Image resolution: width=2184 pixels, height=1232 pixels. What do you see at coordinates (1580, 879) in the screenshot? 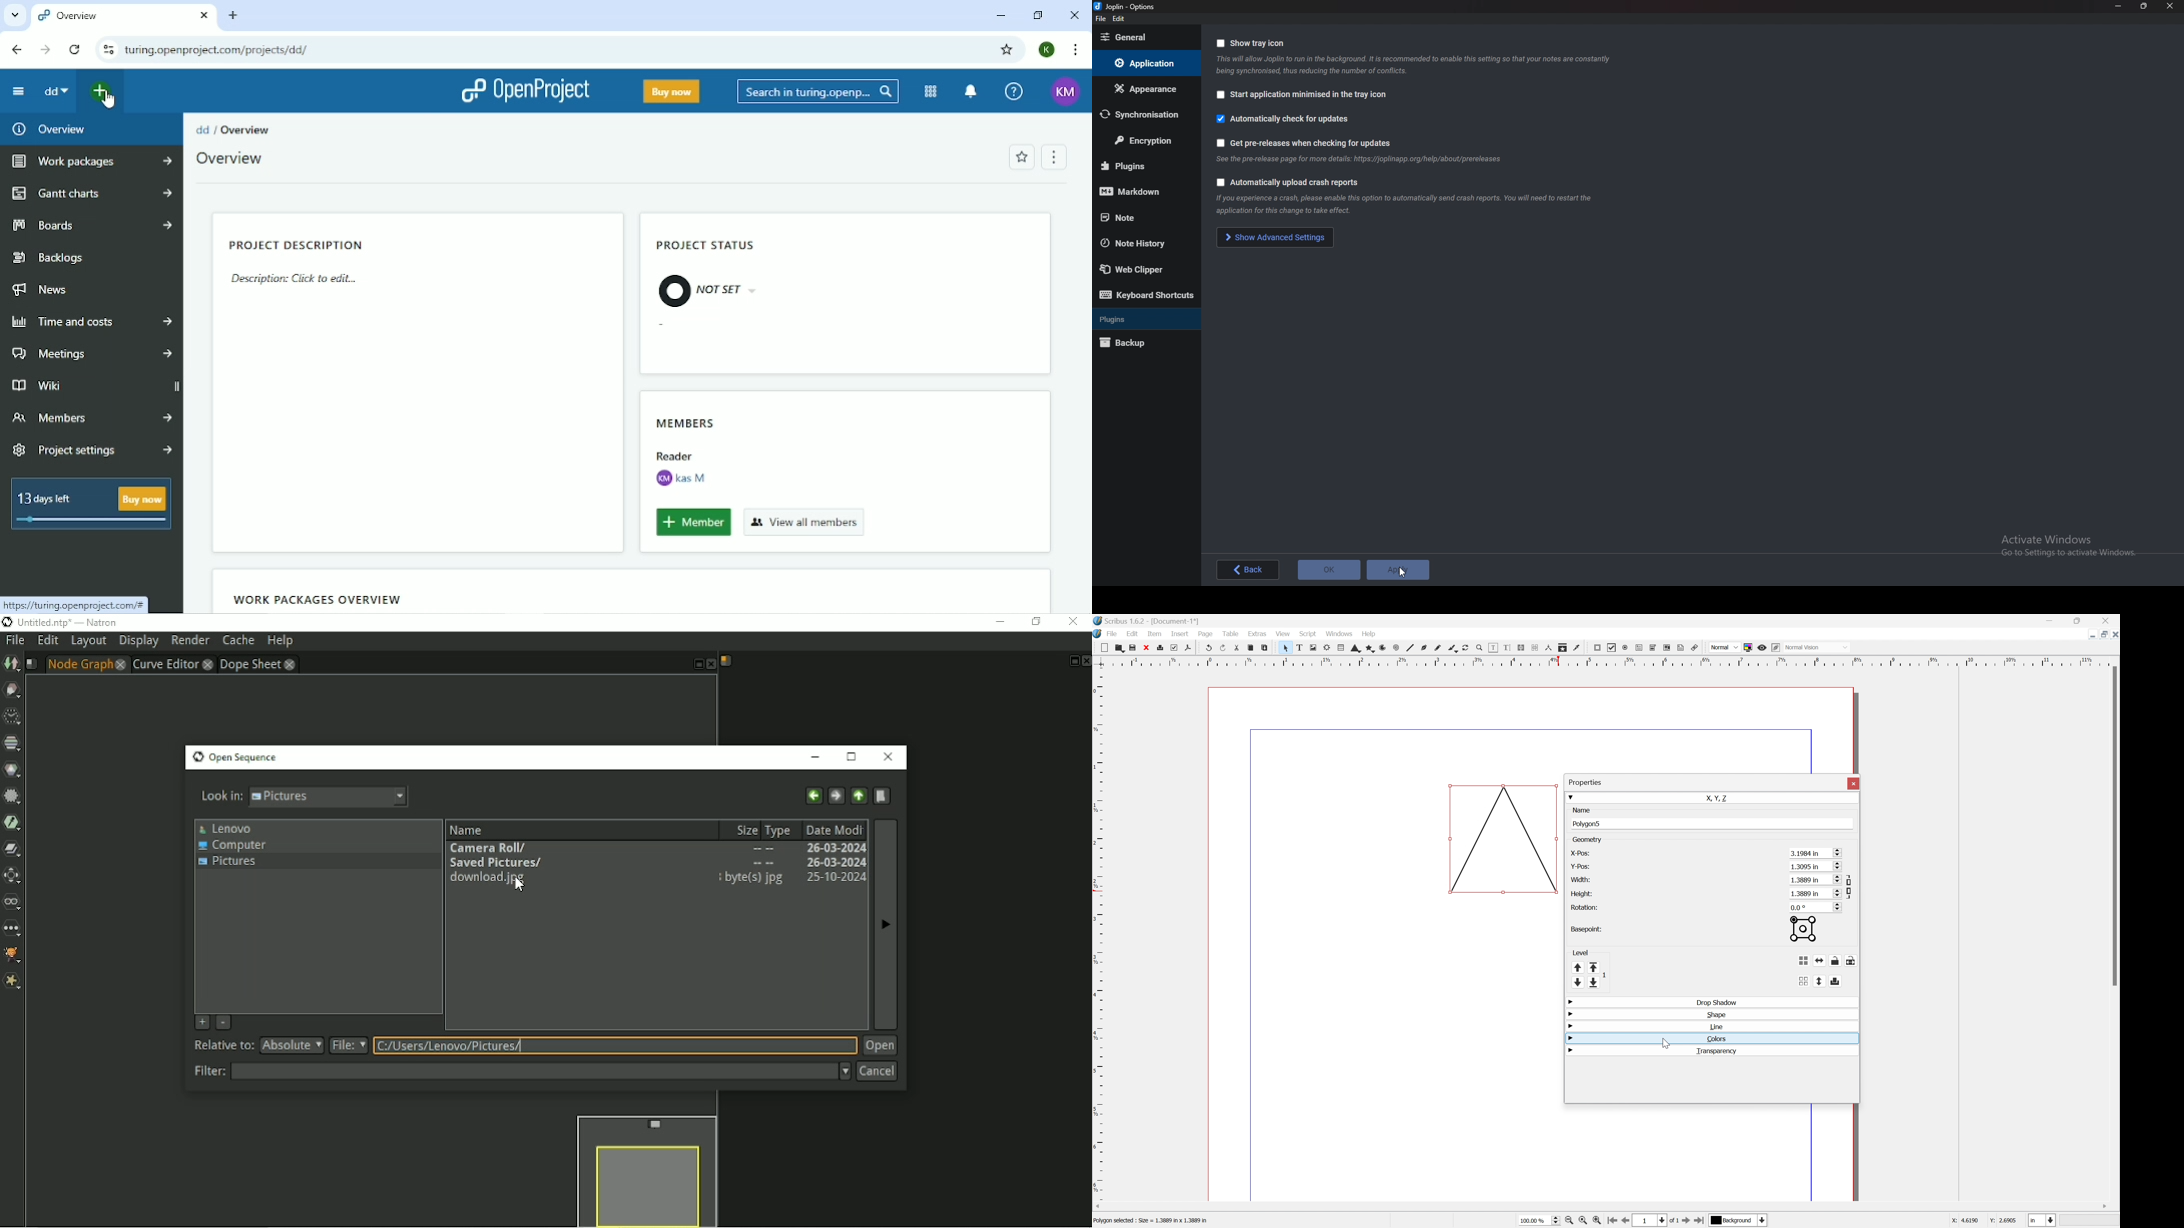
I see `Width:` at bounding box center [1580, 879].